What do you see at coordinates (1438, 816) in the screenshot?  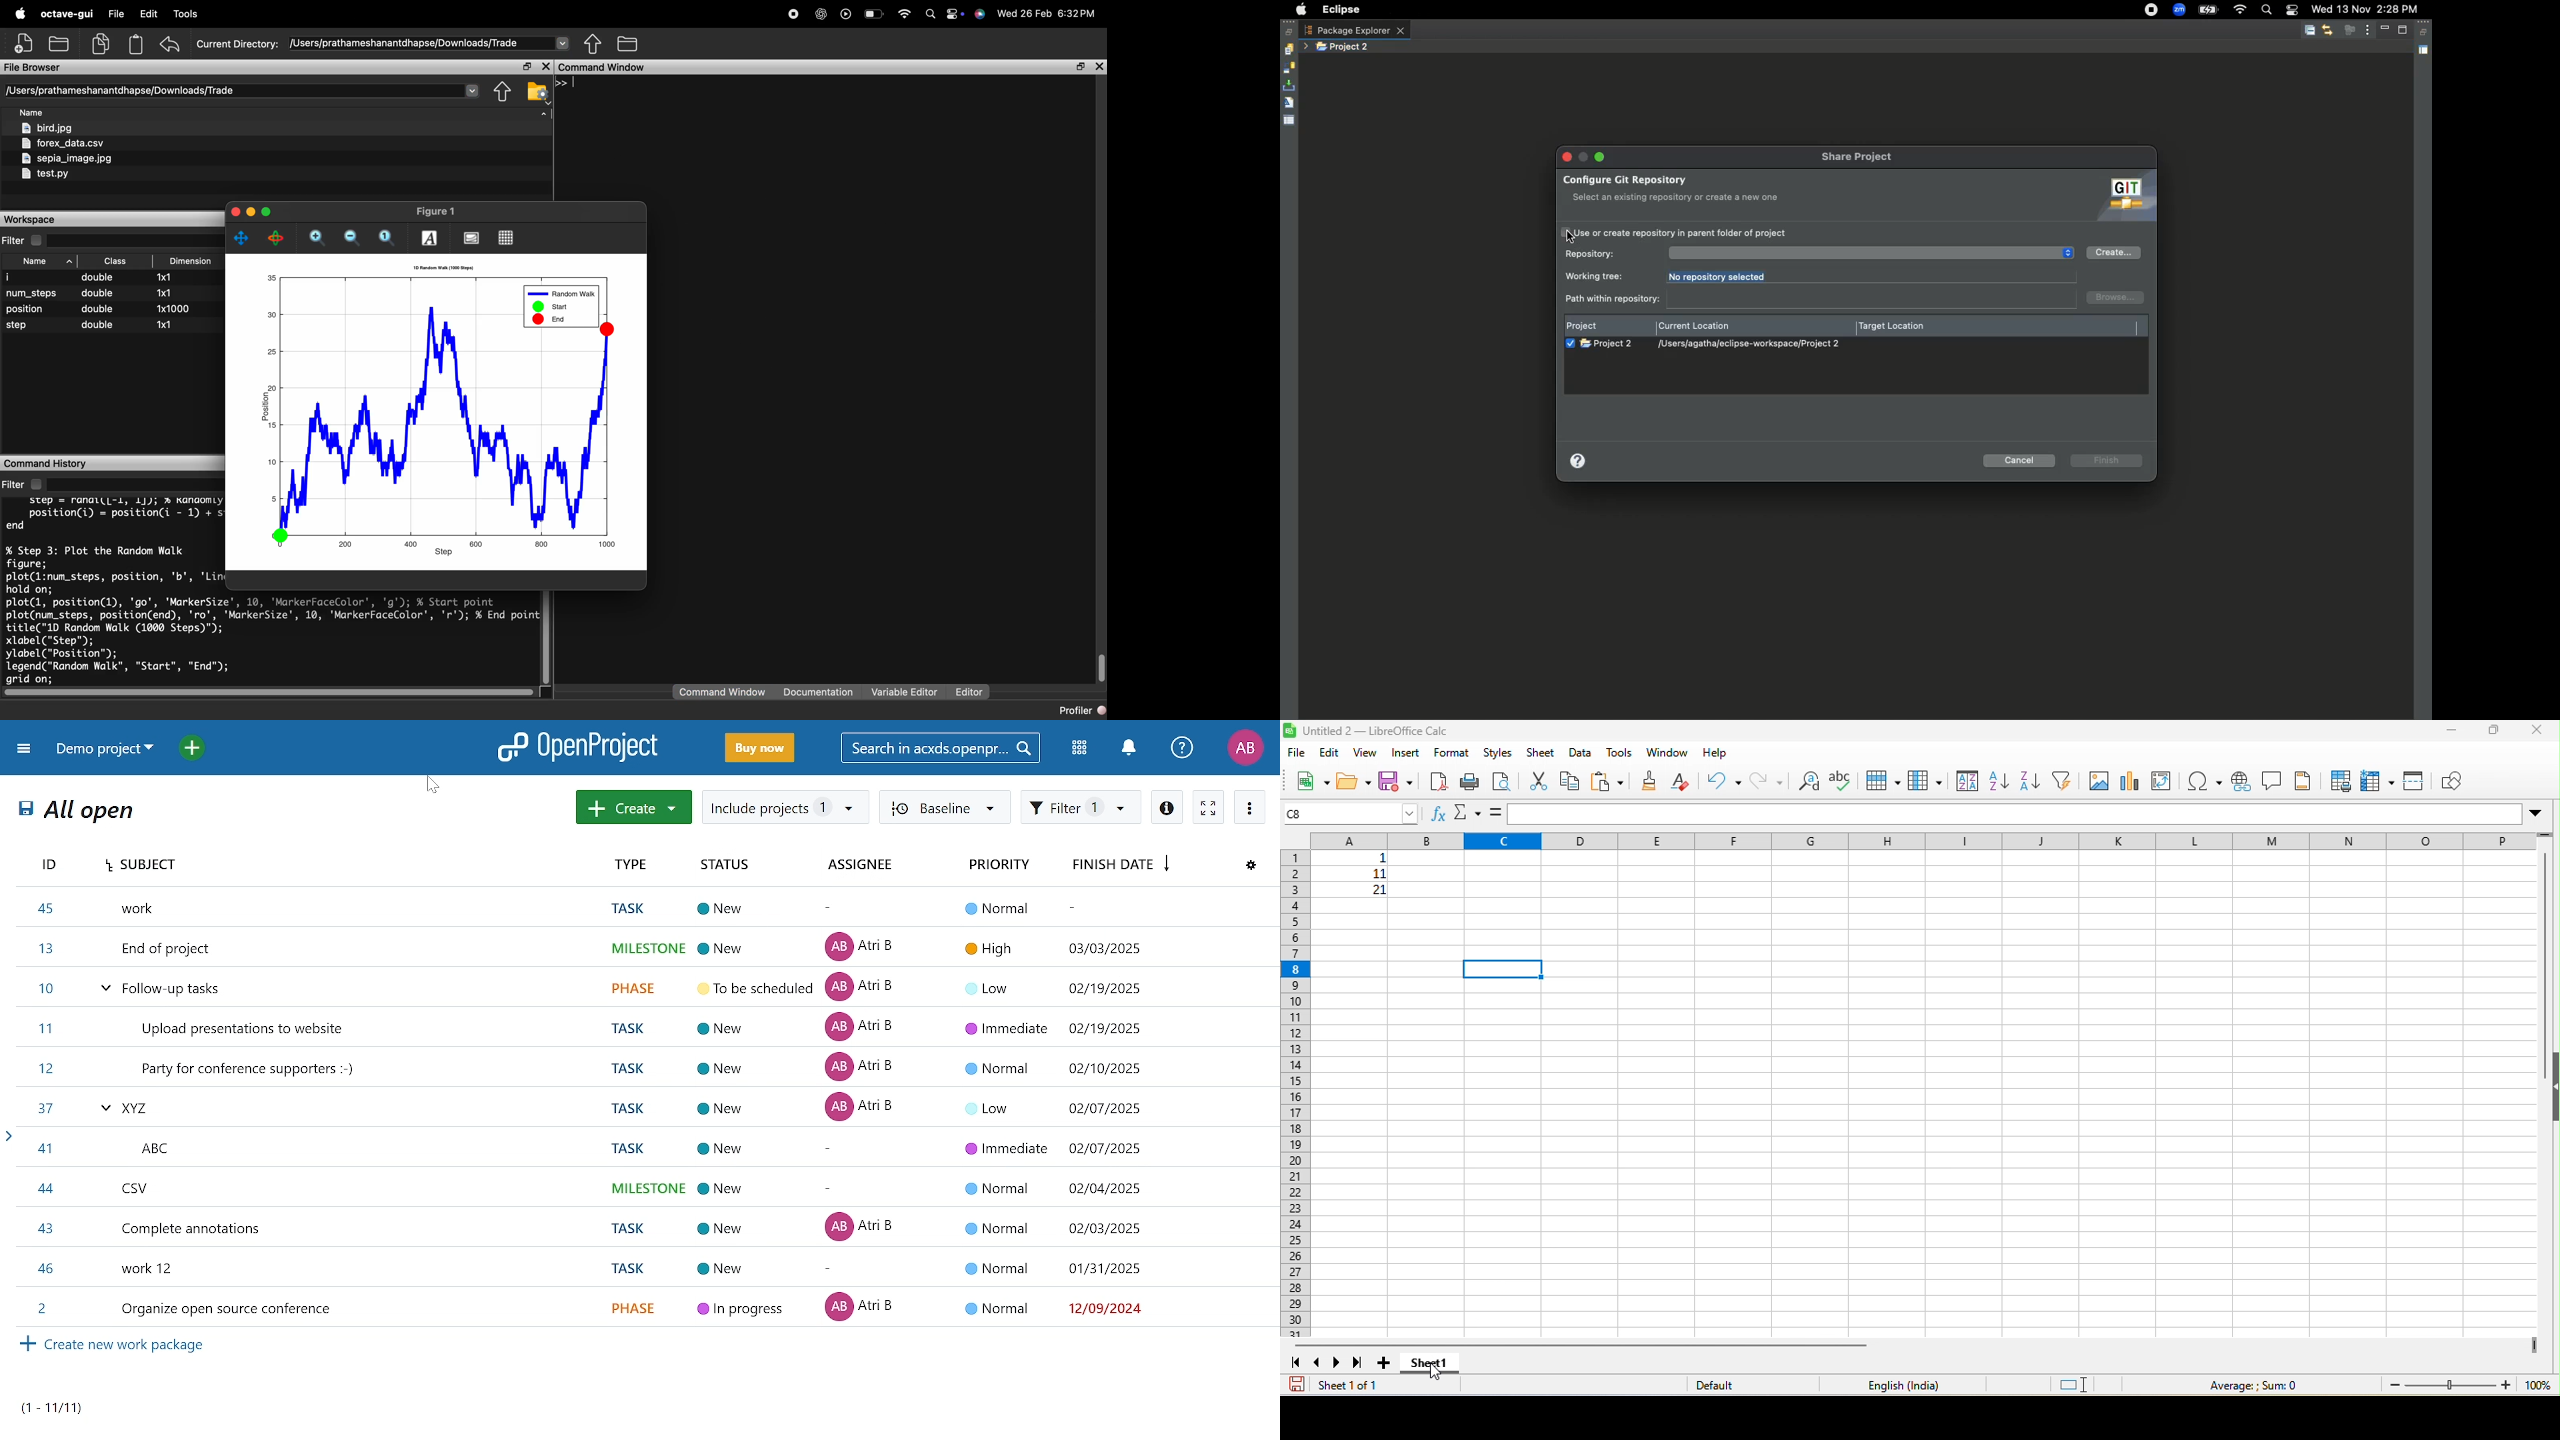 I see `function wizard` at bounding box center [1438, 816].